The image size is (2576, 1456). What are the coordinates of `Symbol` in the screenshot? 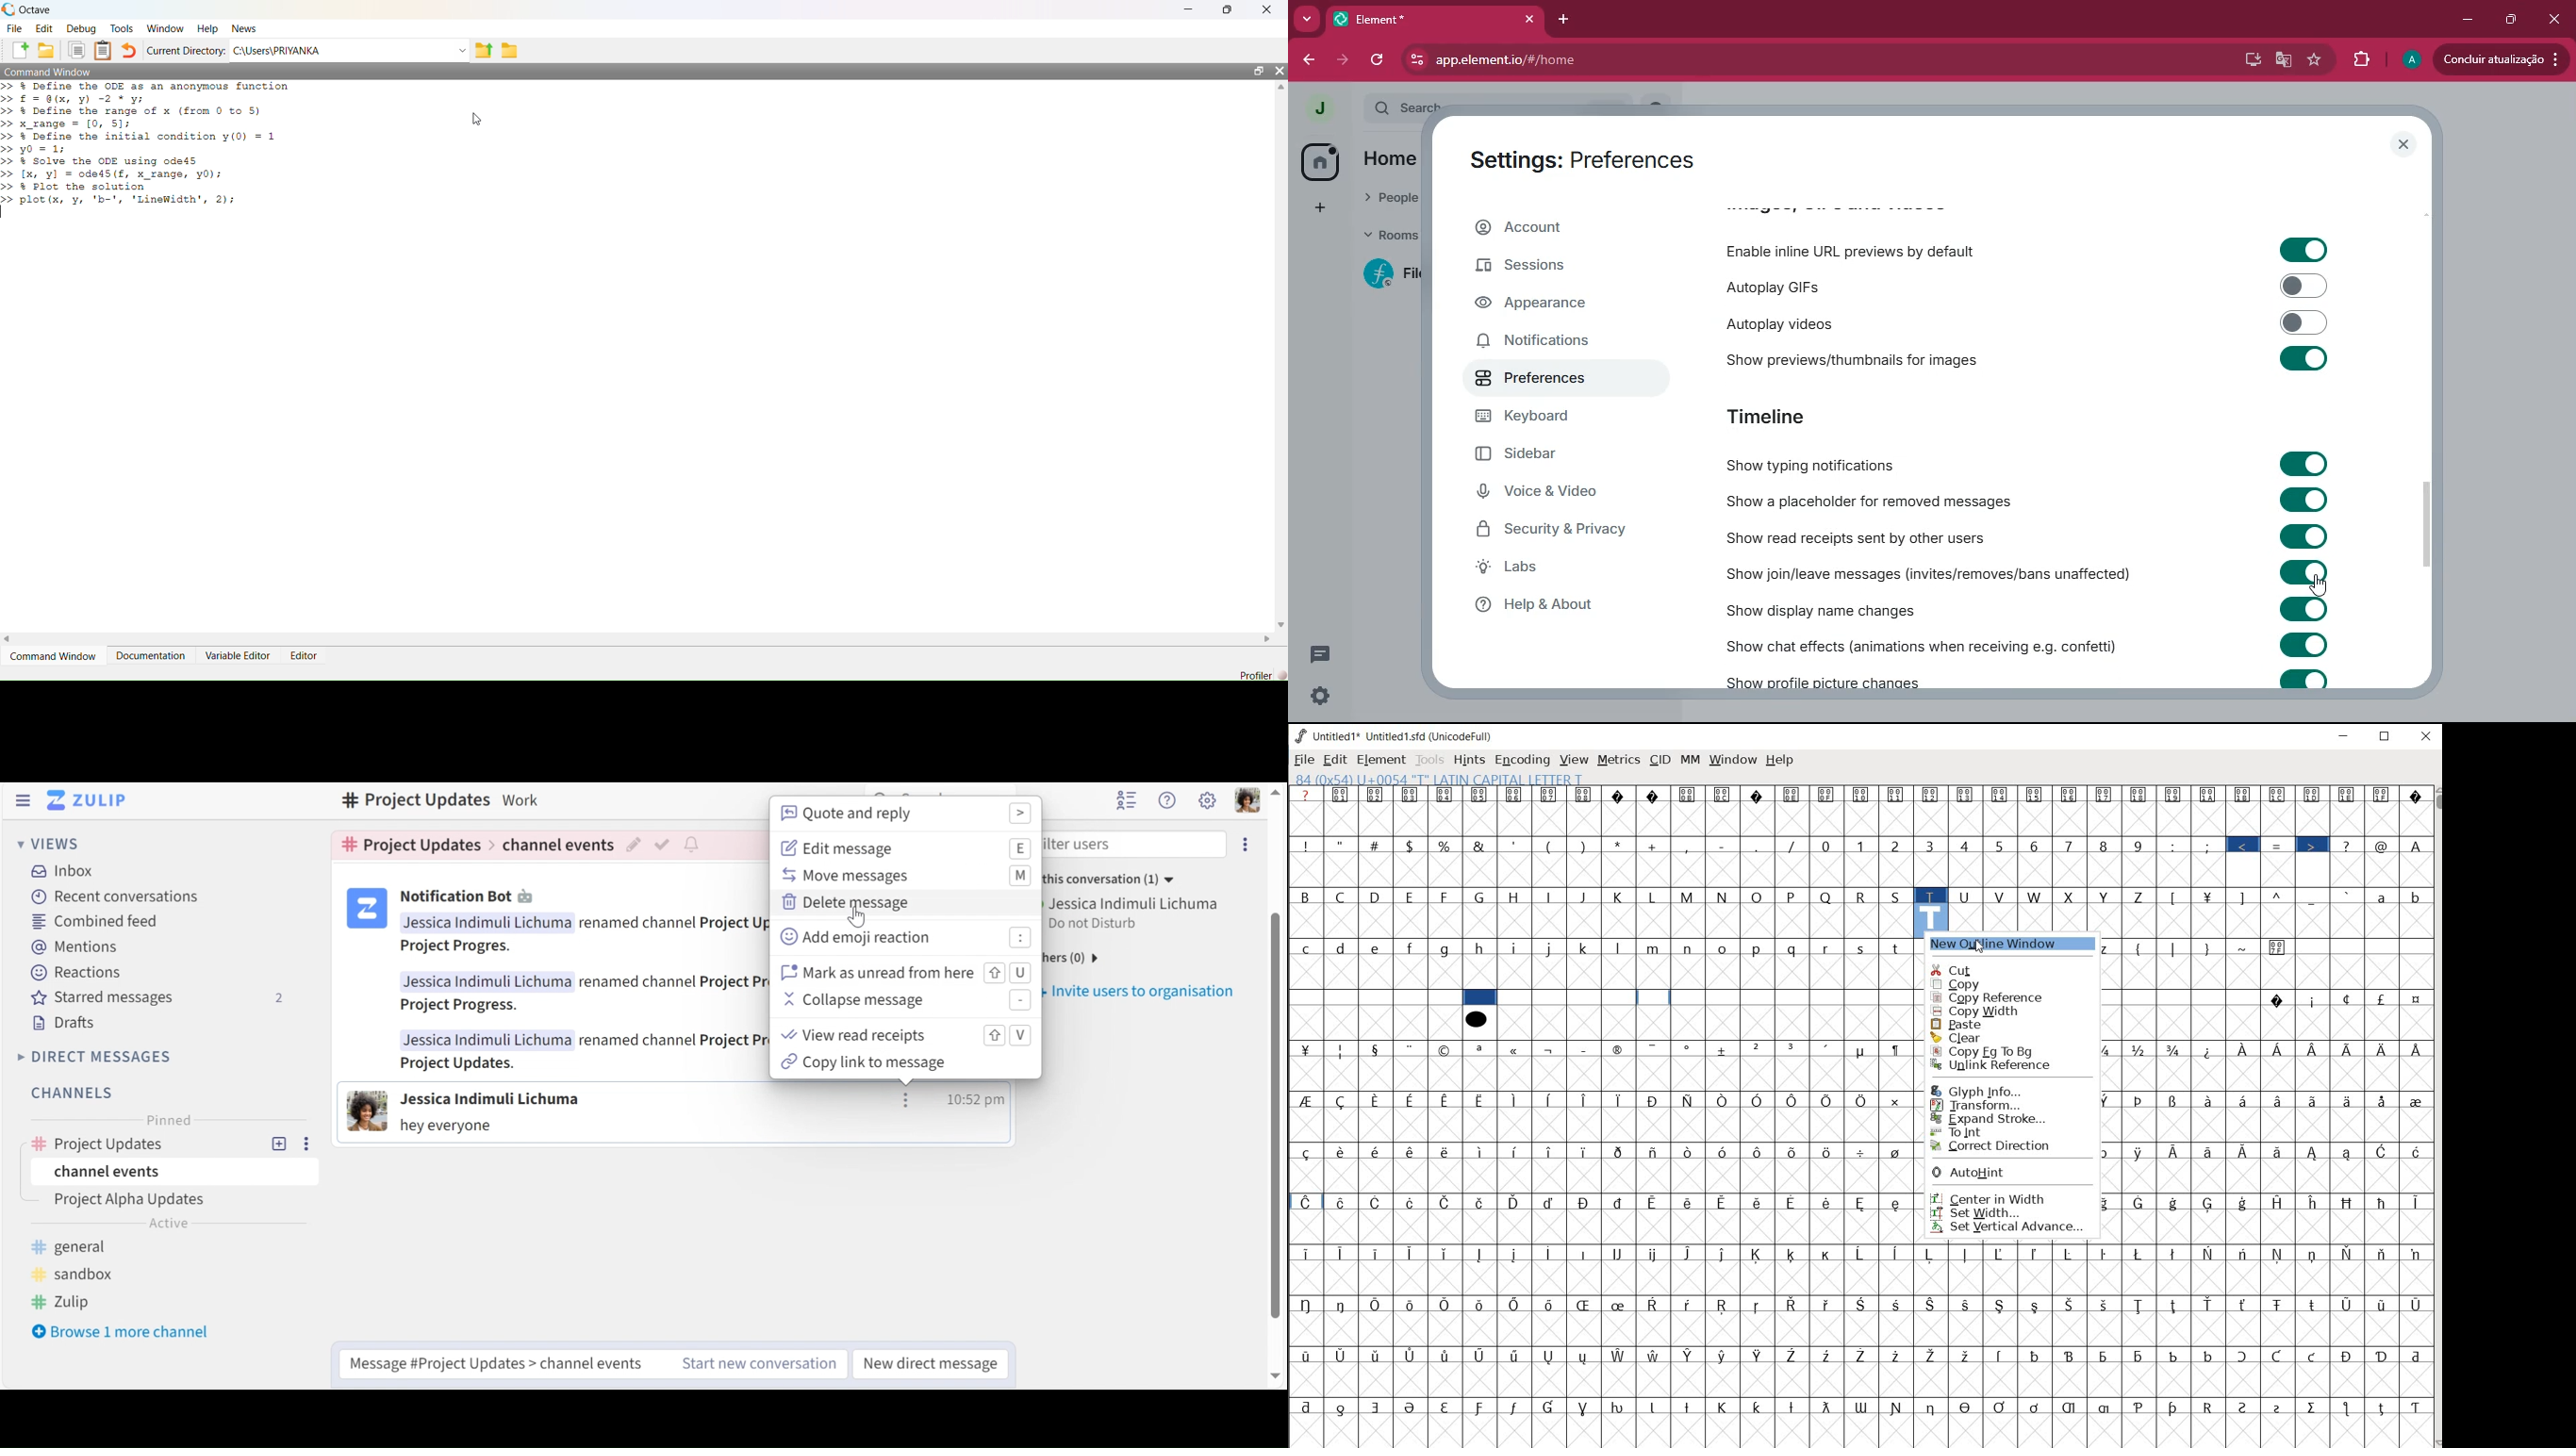 It's located at (1342, 795).